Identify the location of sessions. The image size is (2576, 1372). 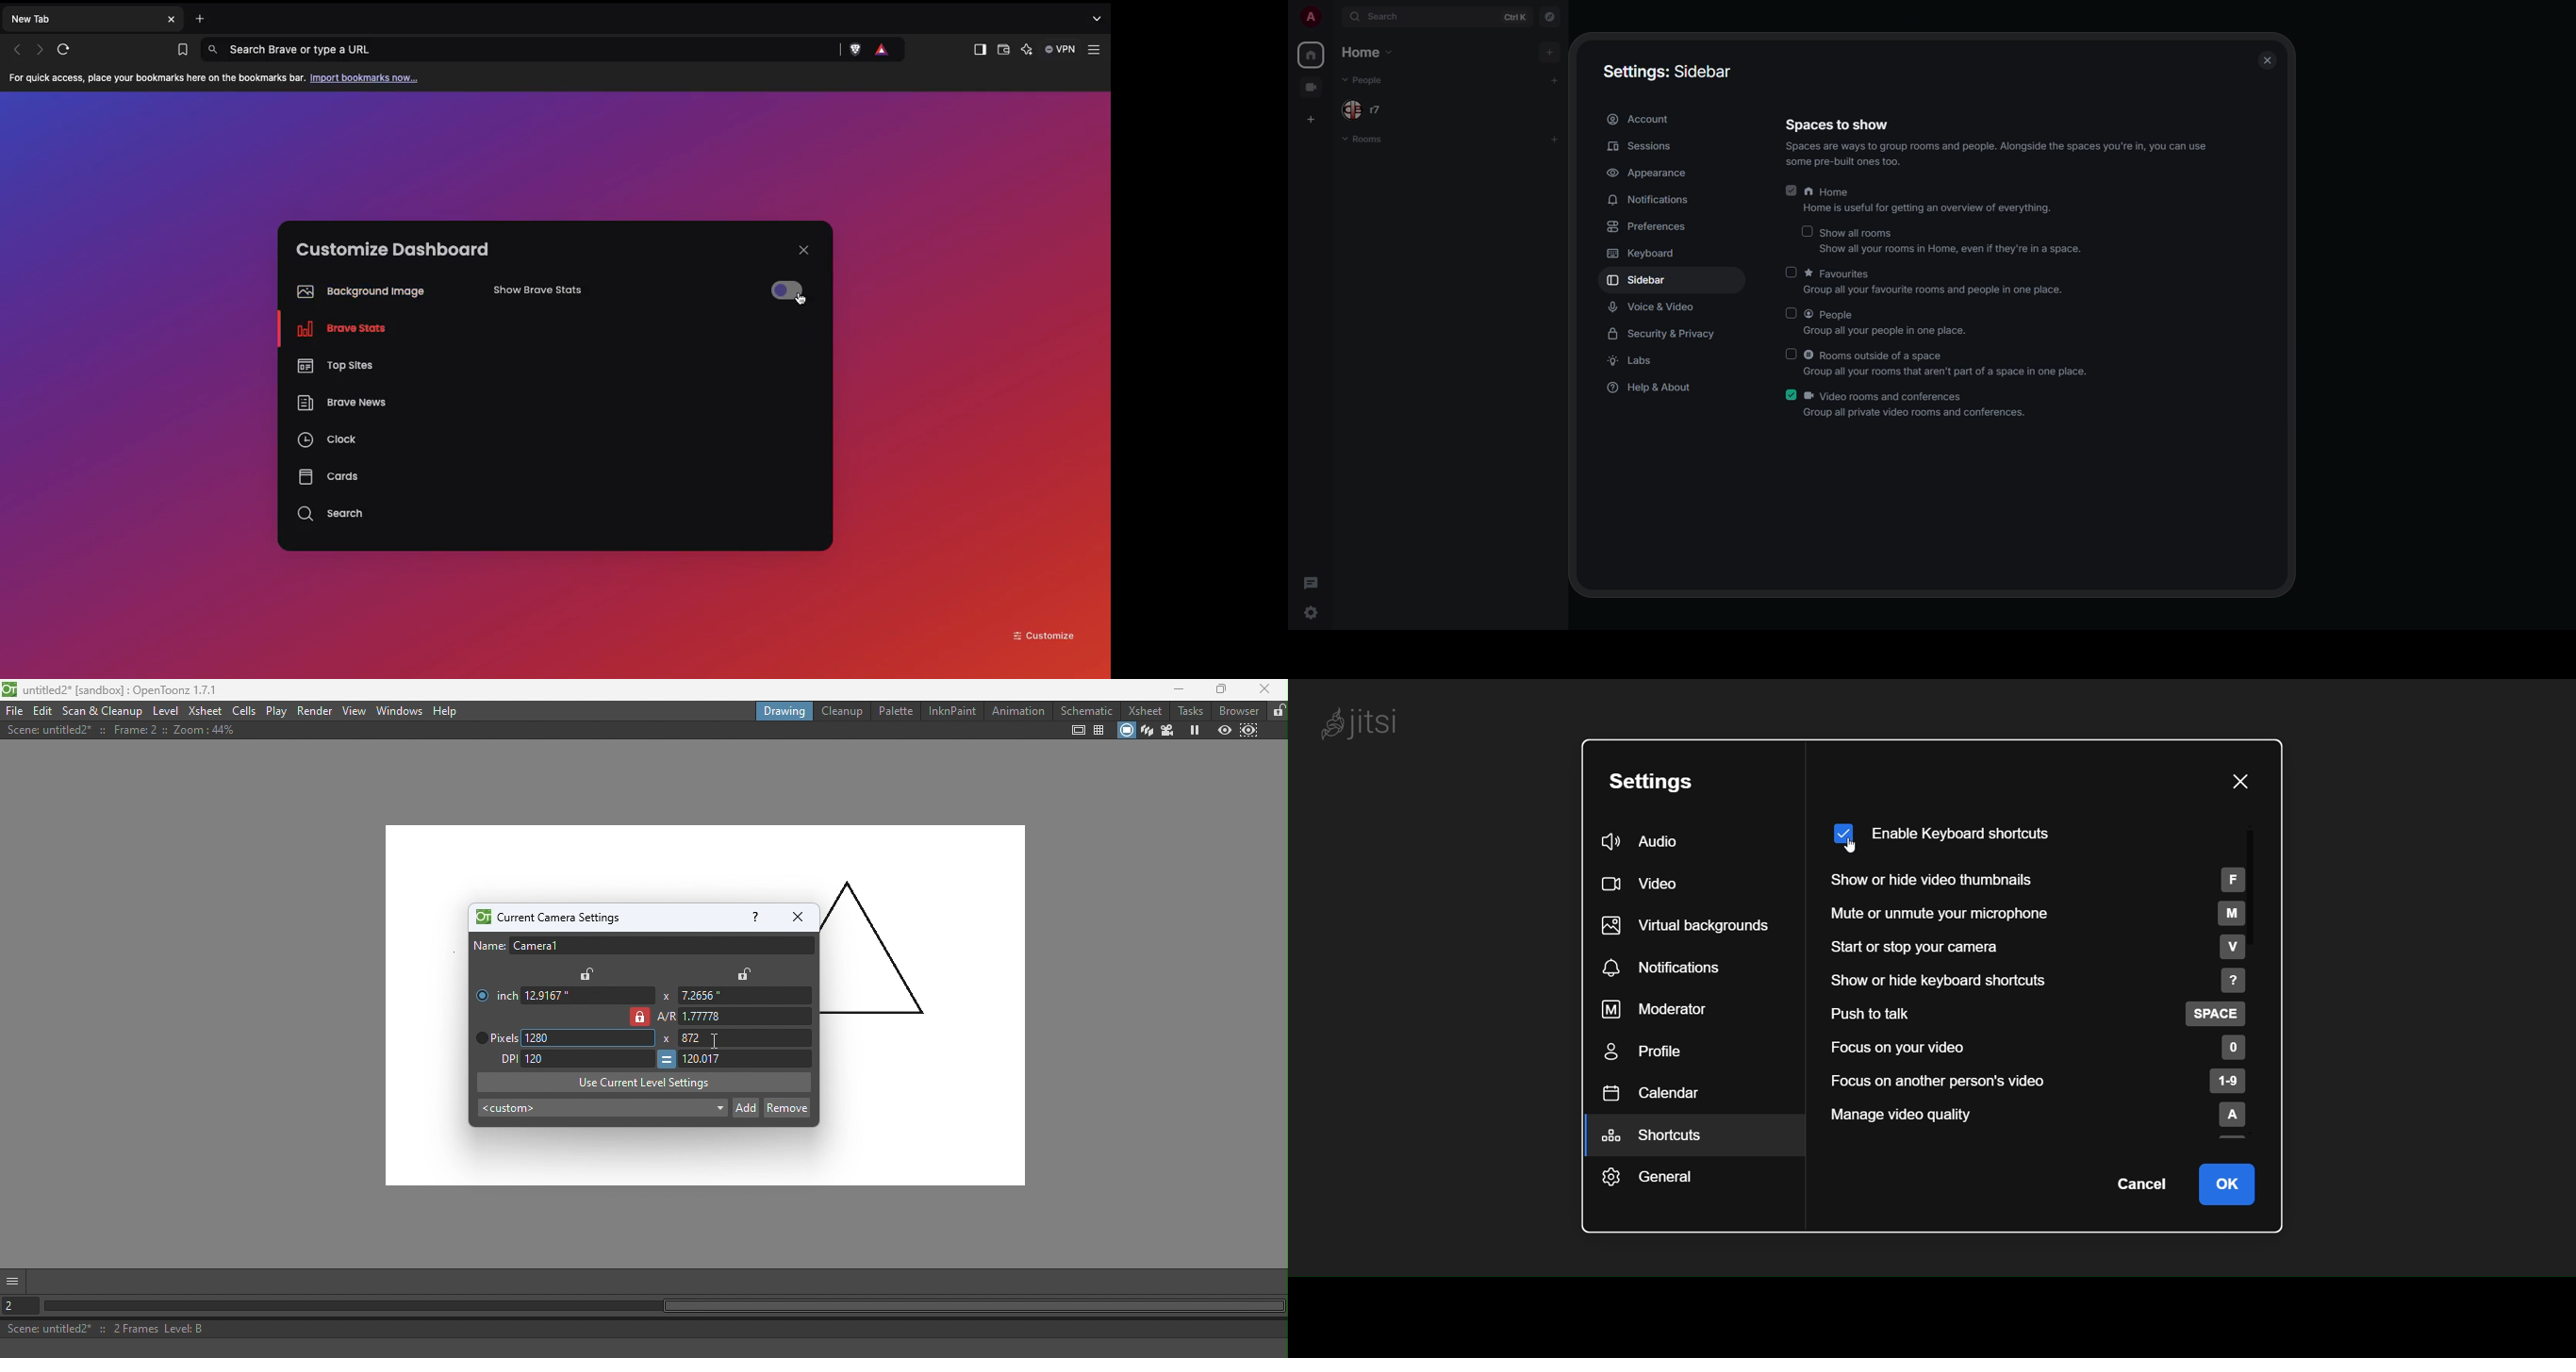
(1639, 146).